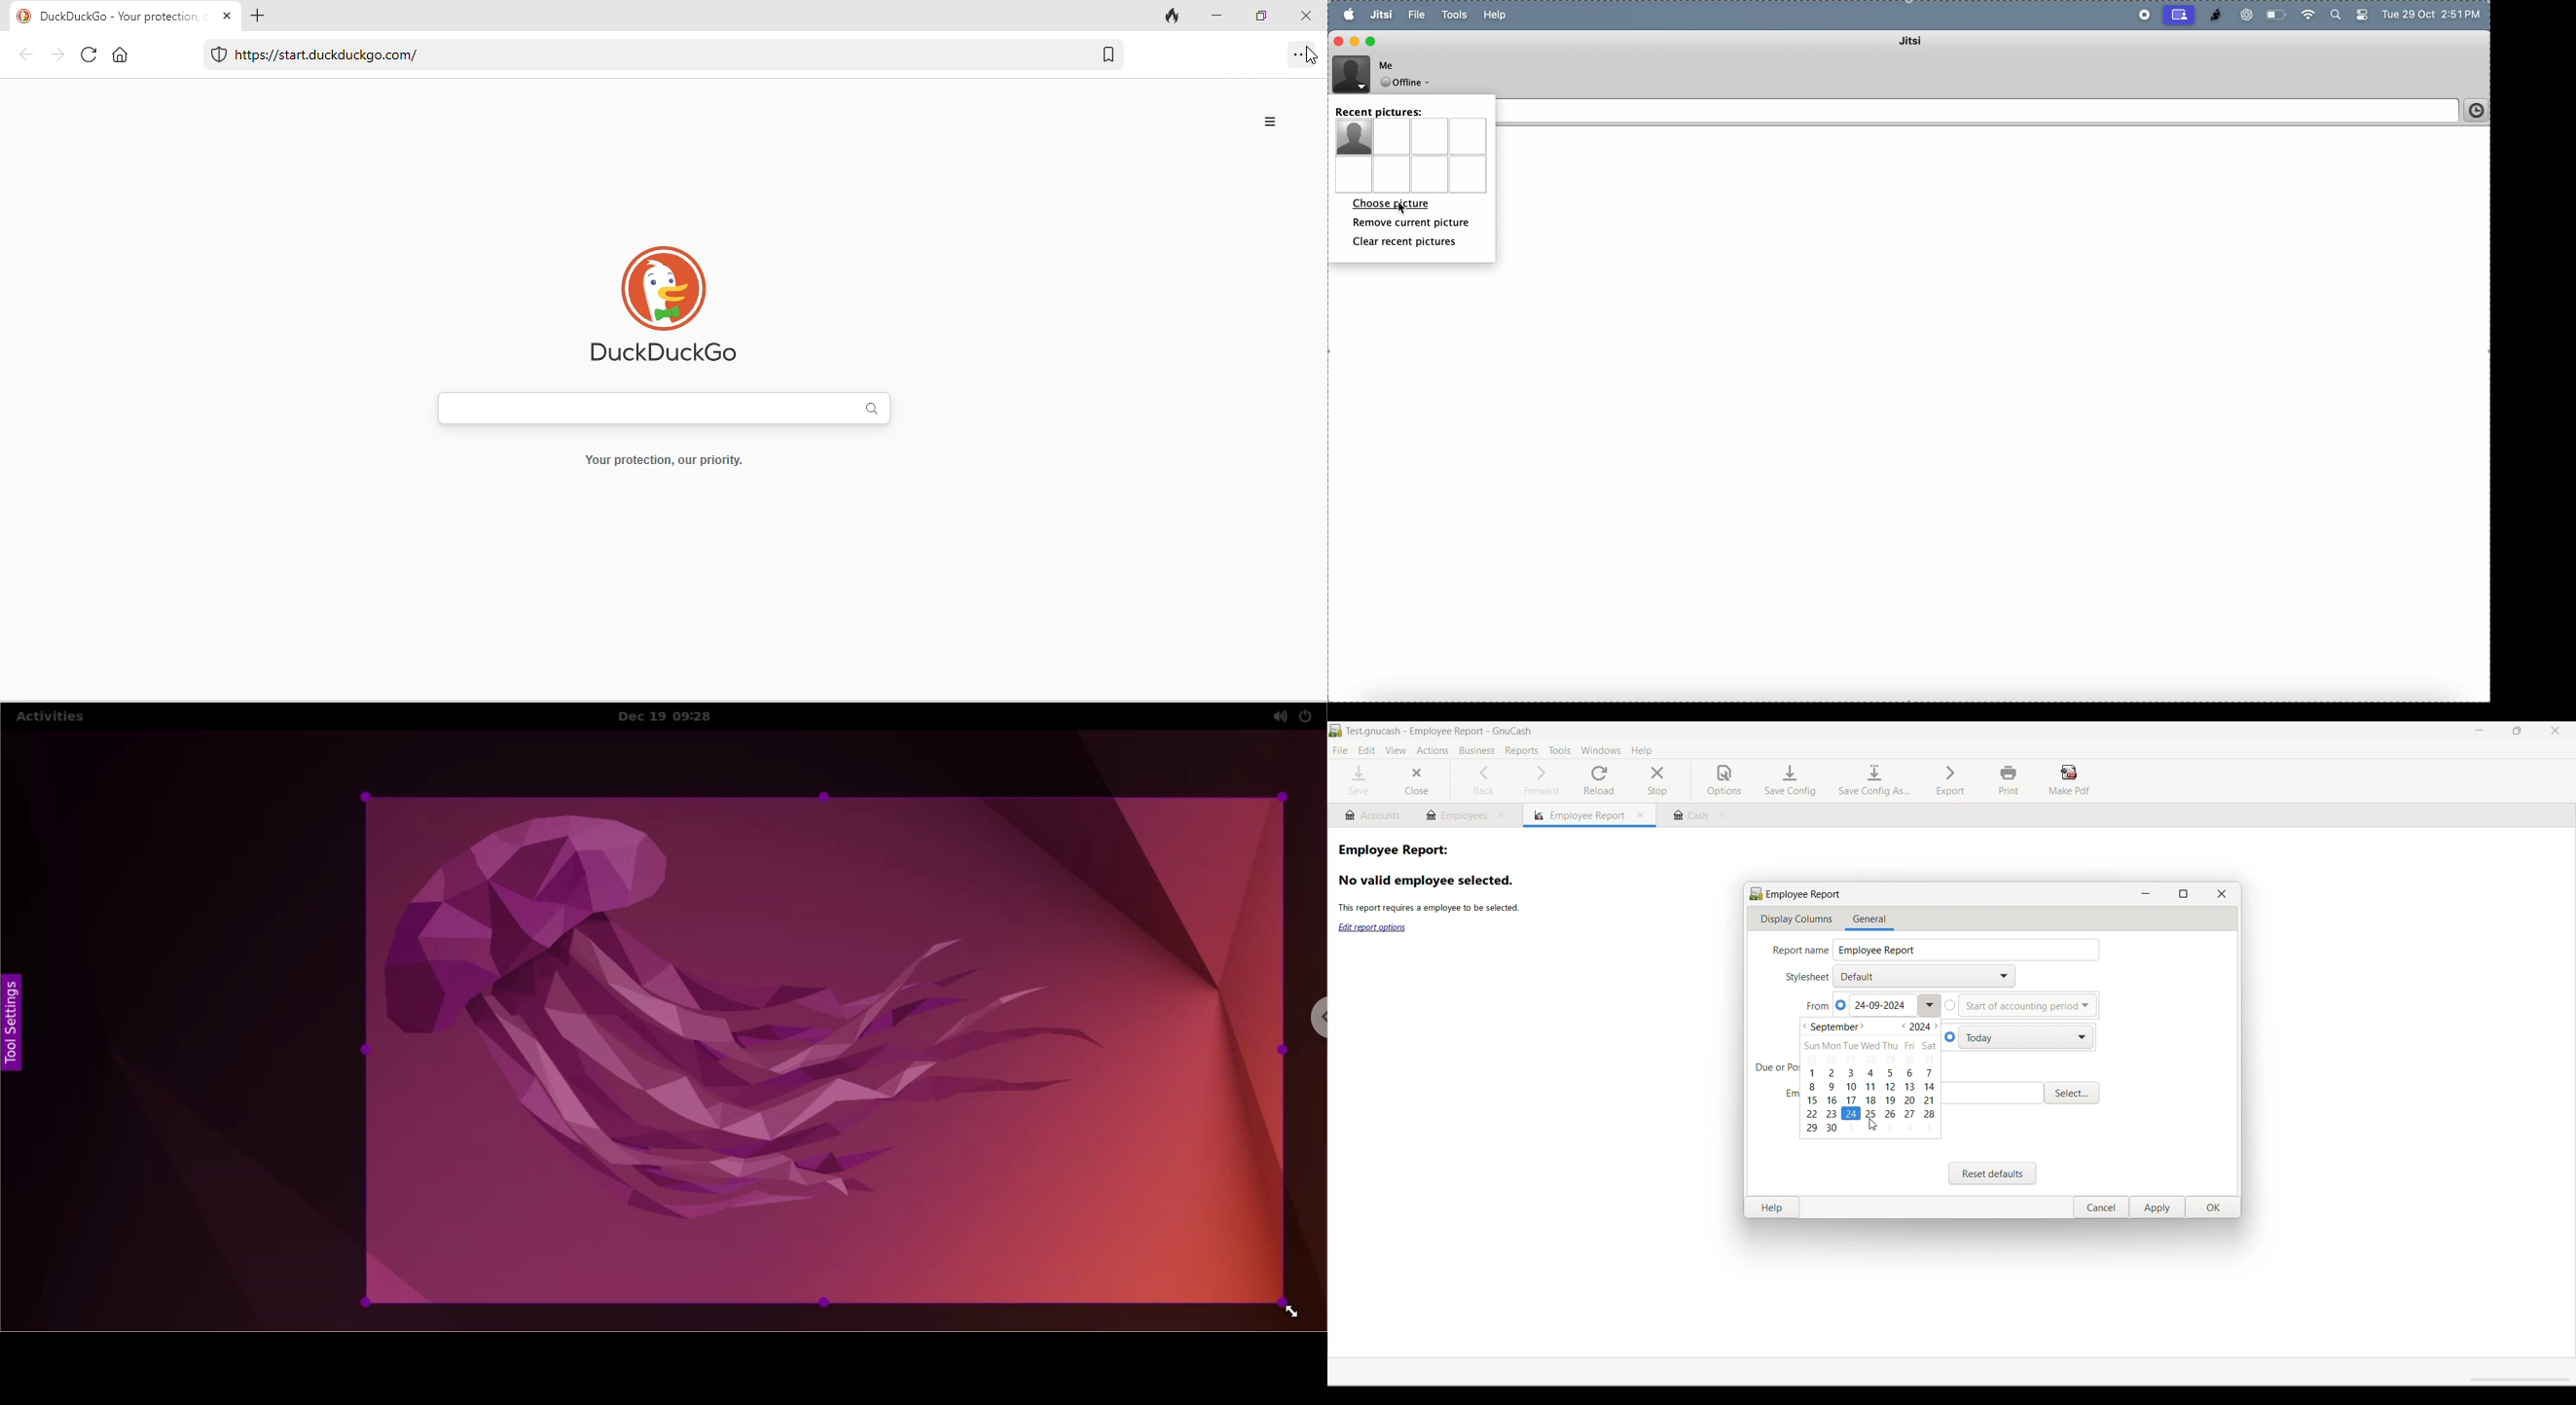 This screenshot has width=2576, height=1428. What do you see at coordinates (16, 1027) in the screenshot?
I see `tool settings` at bounding box center [16, 1027].